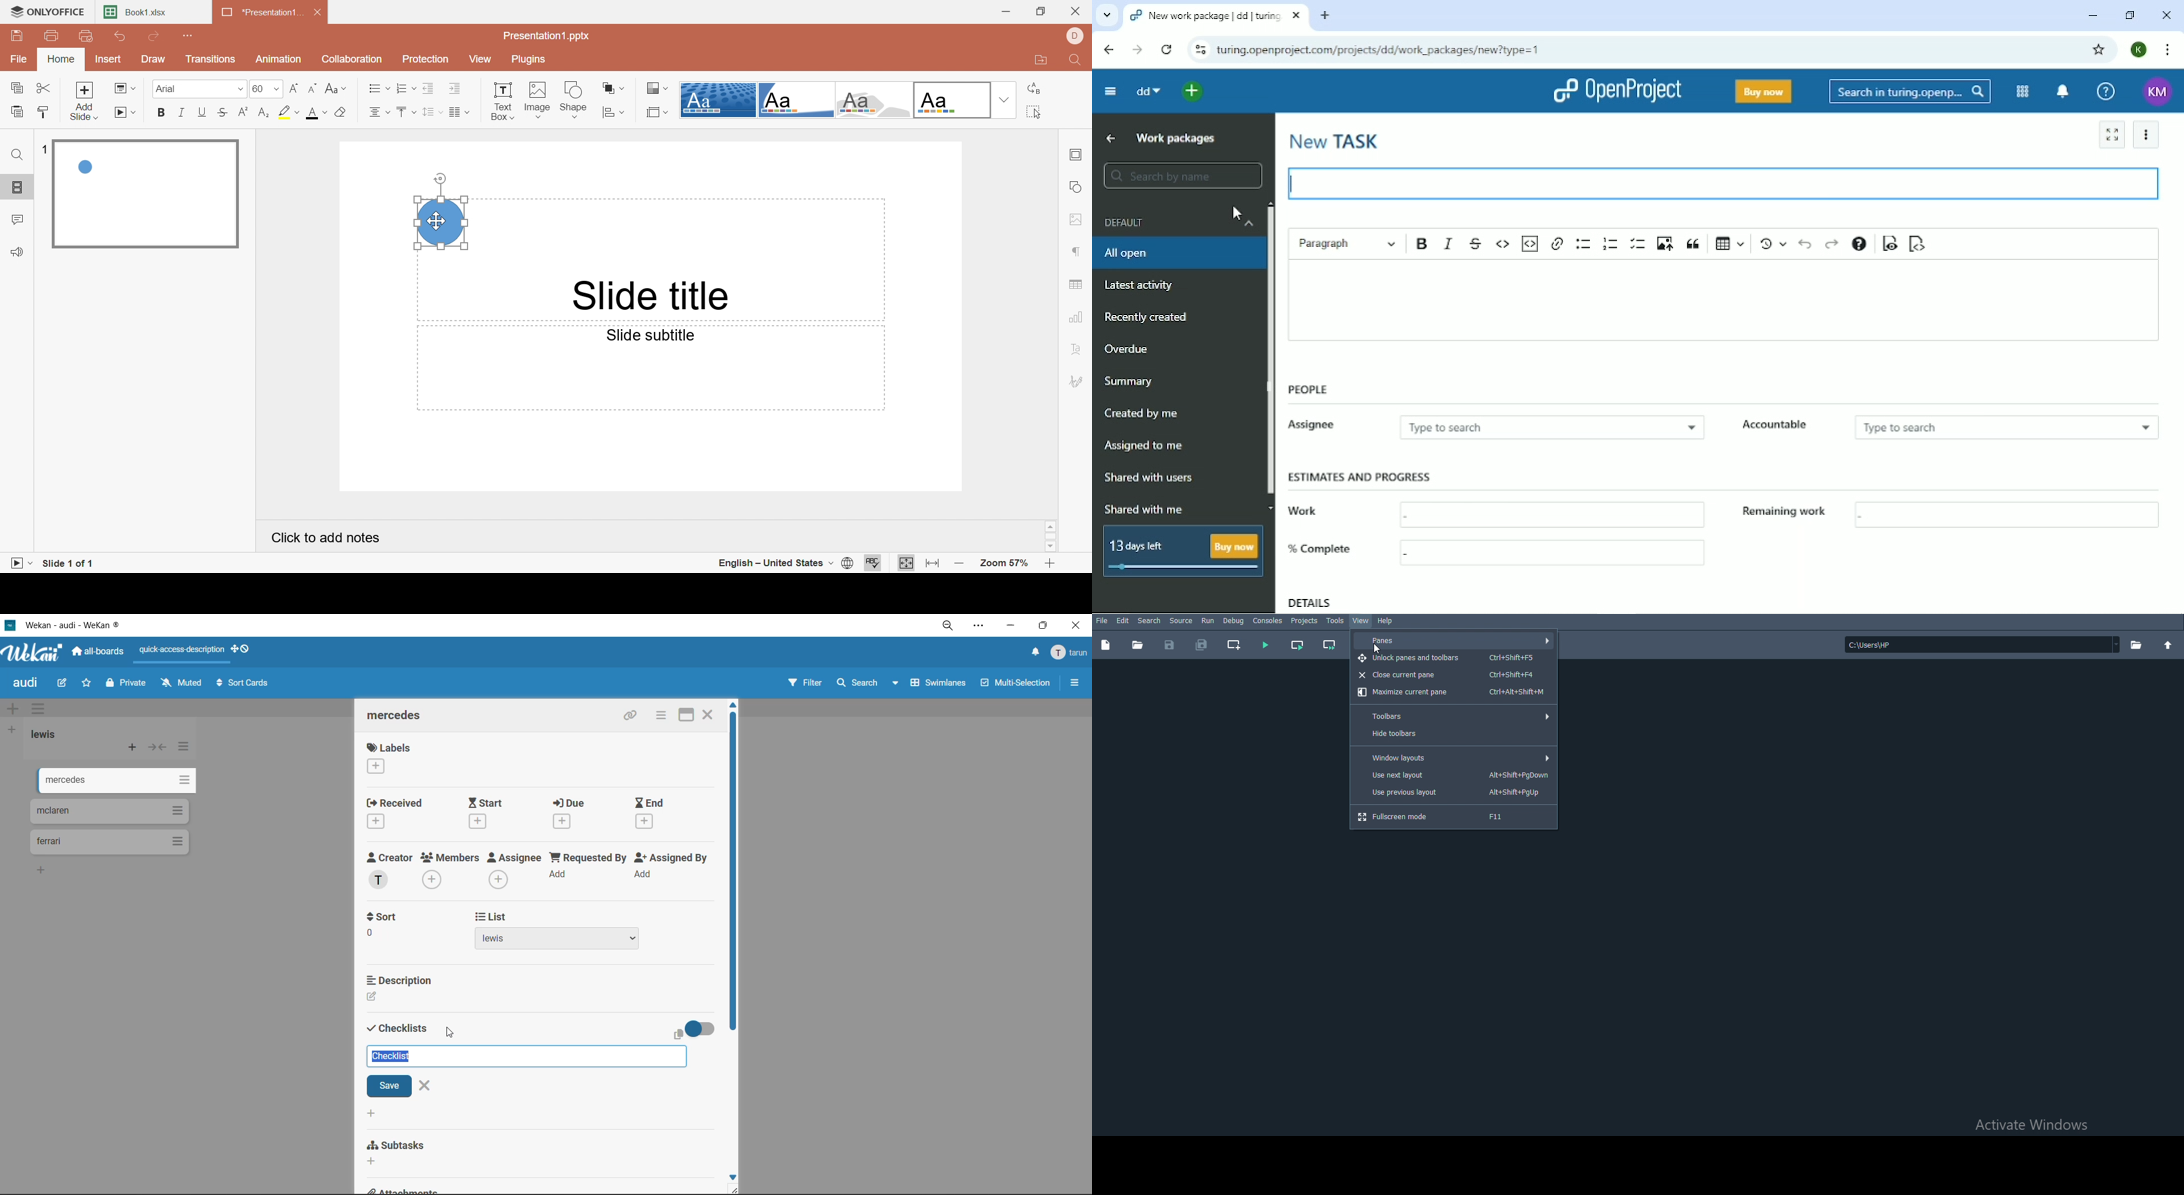 The width and height of the screenshot is (2184, 1204). I want to click on To-do list, so click(1638, 243).